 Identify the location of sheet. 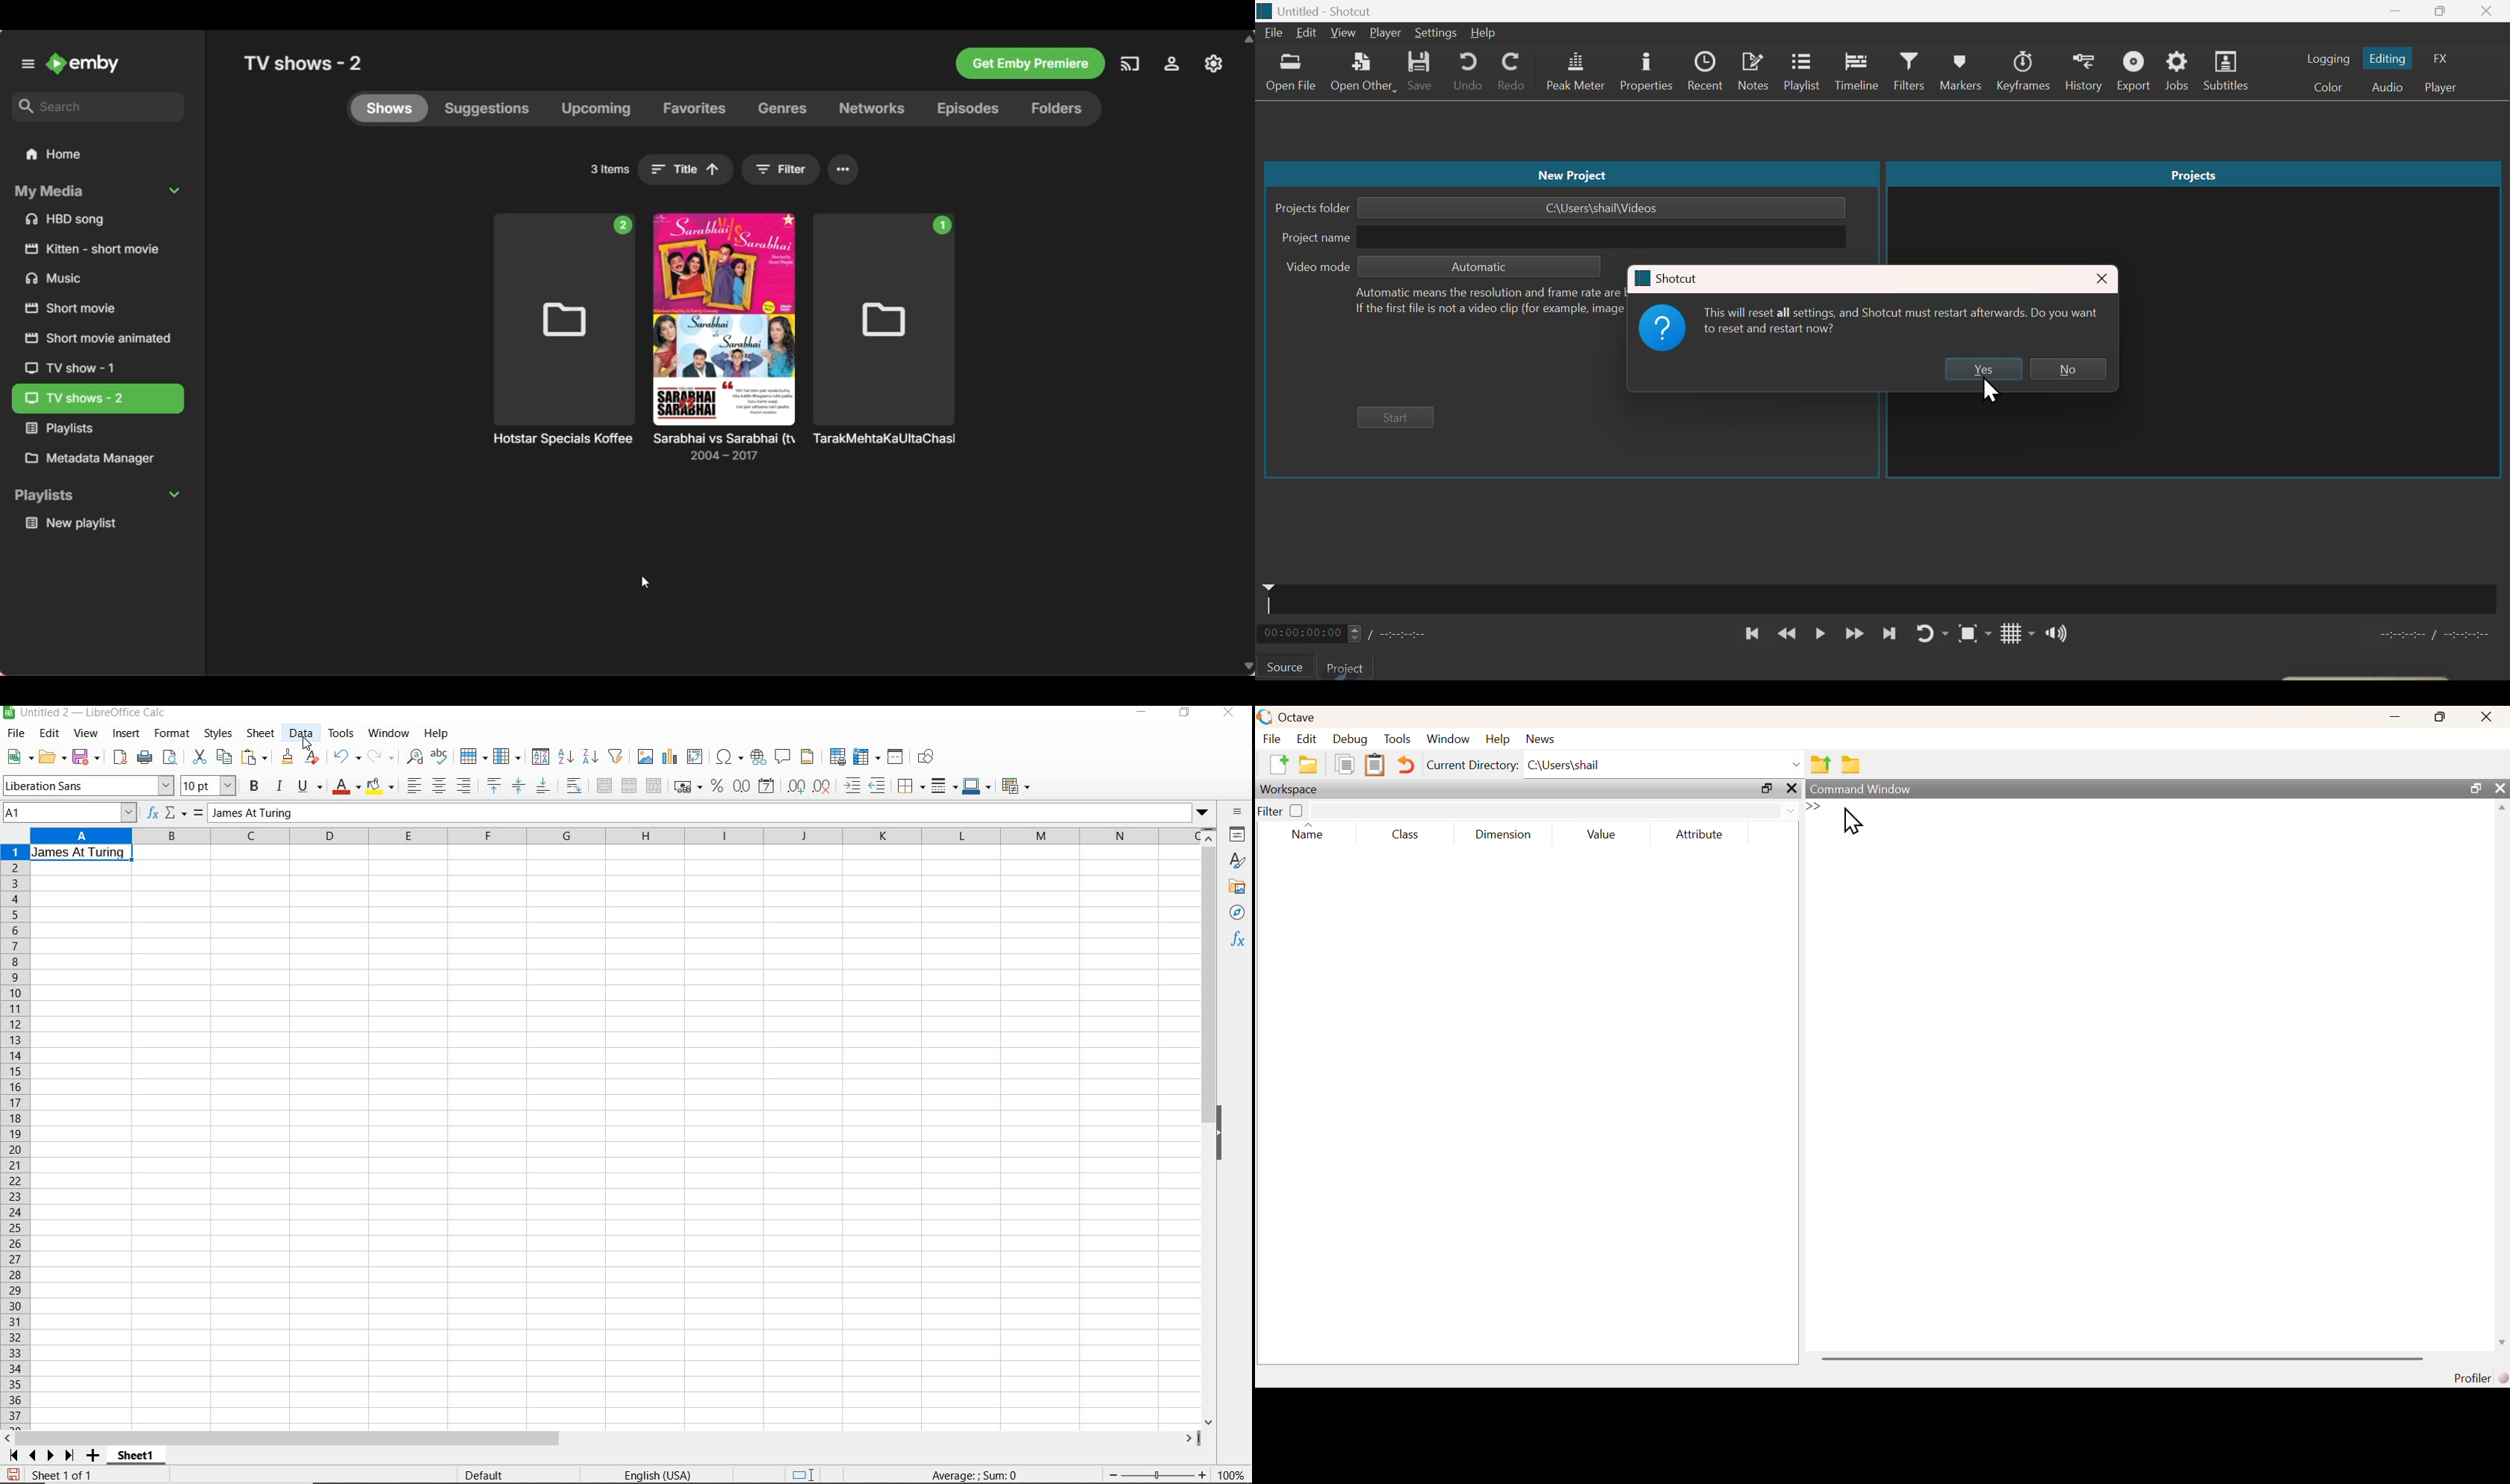
(262, 733).